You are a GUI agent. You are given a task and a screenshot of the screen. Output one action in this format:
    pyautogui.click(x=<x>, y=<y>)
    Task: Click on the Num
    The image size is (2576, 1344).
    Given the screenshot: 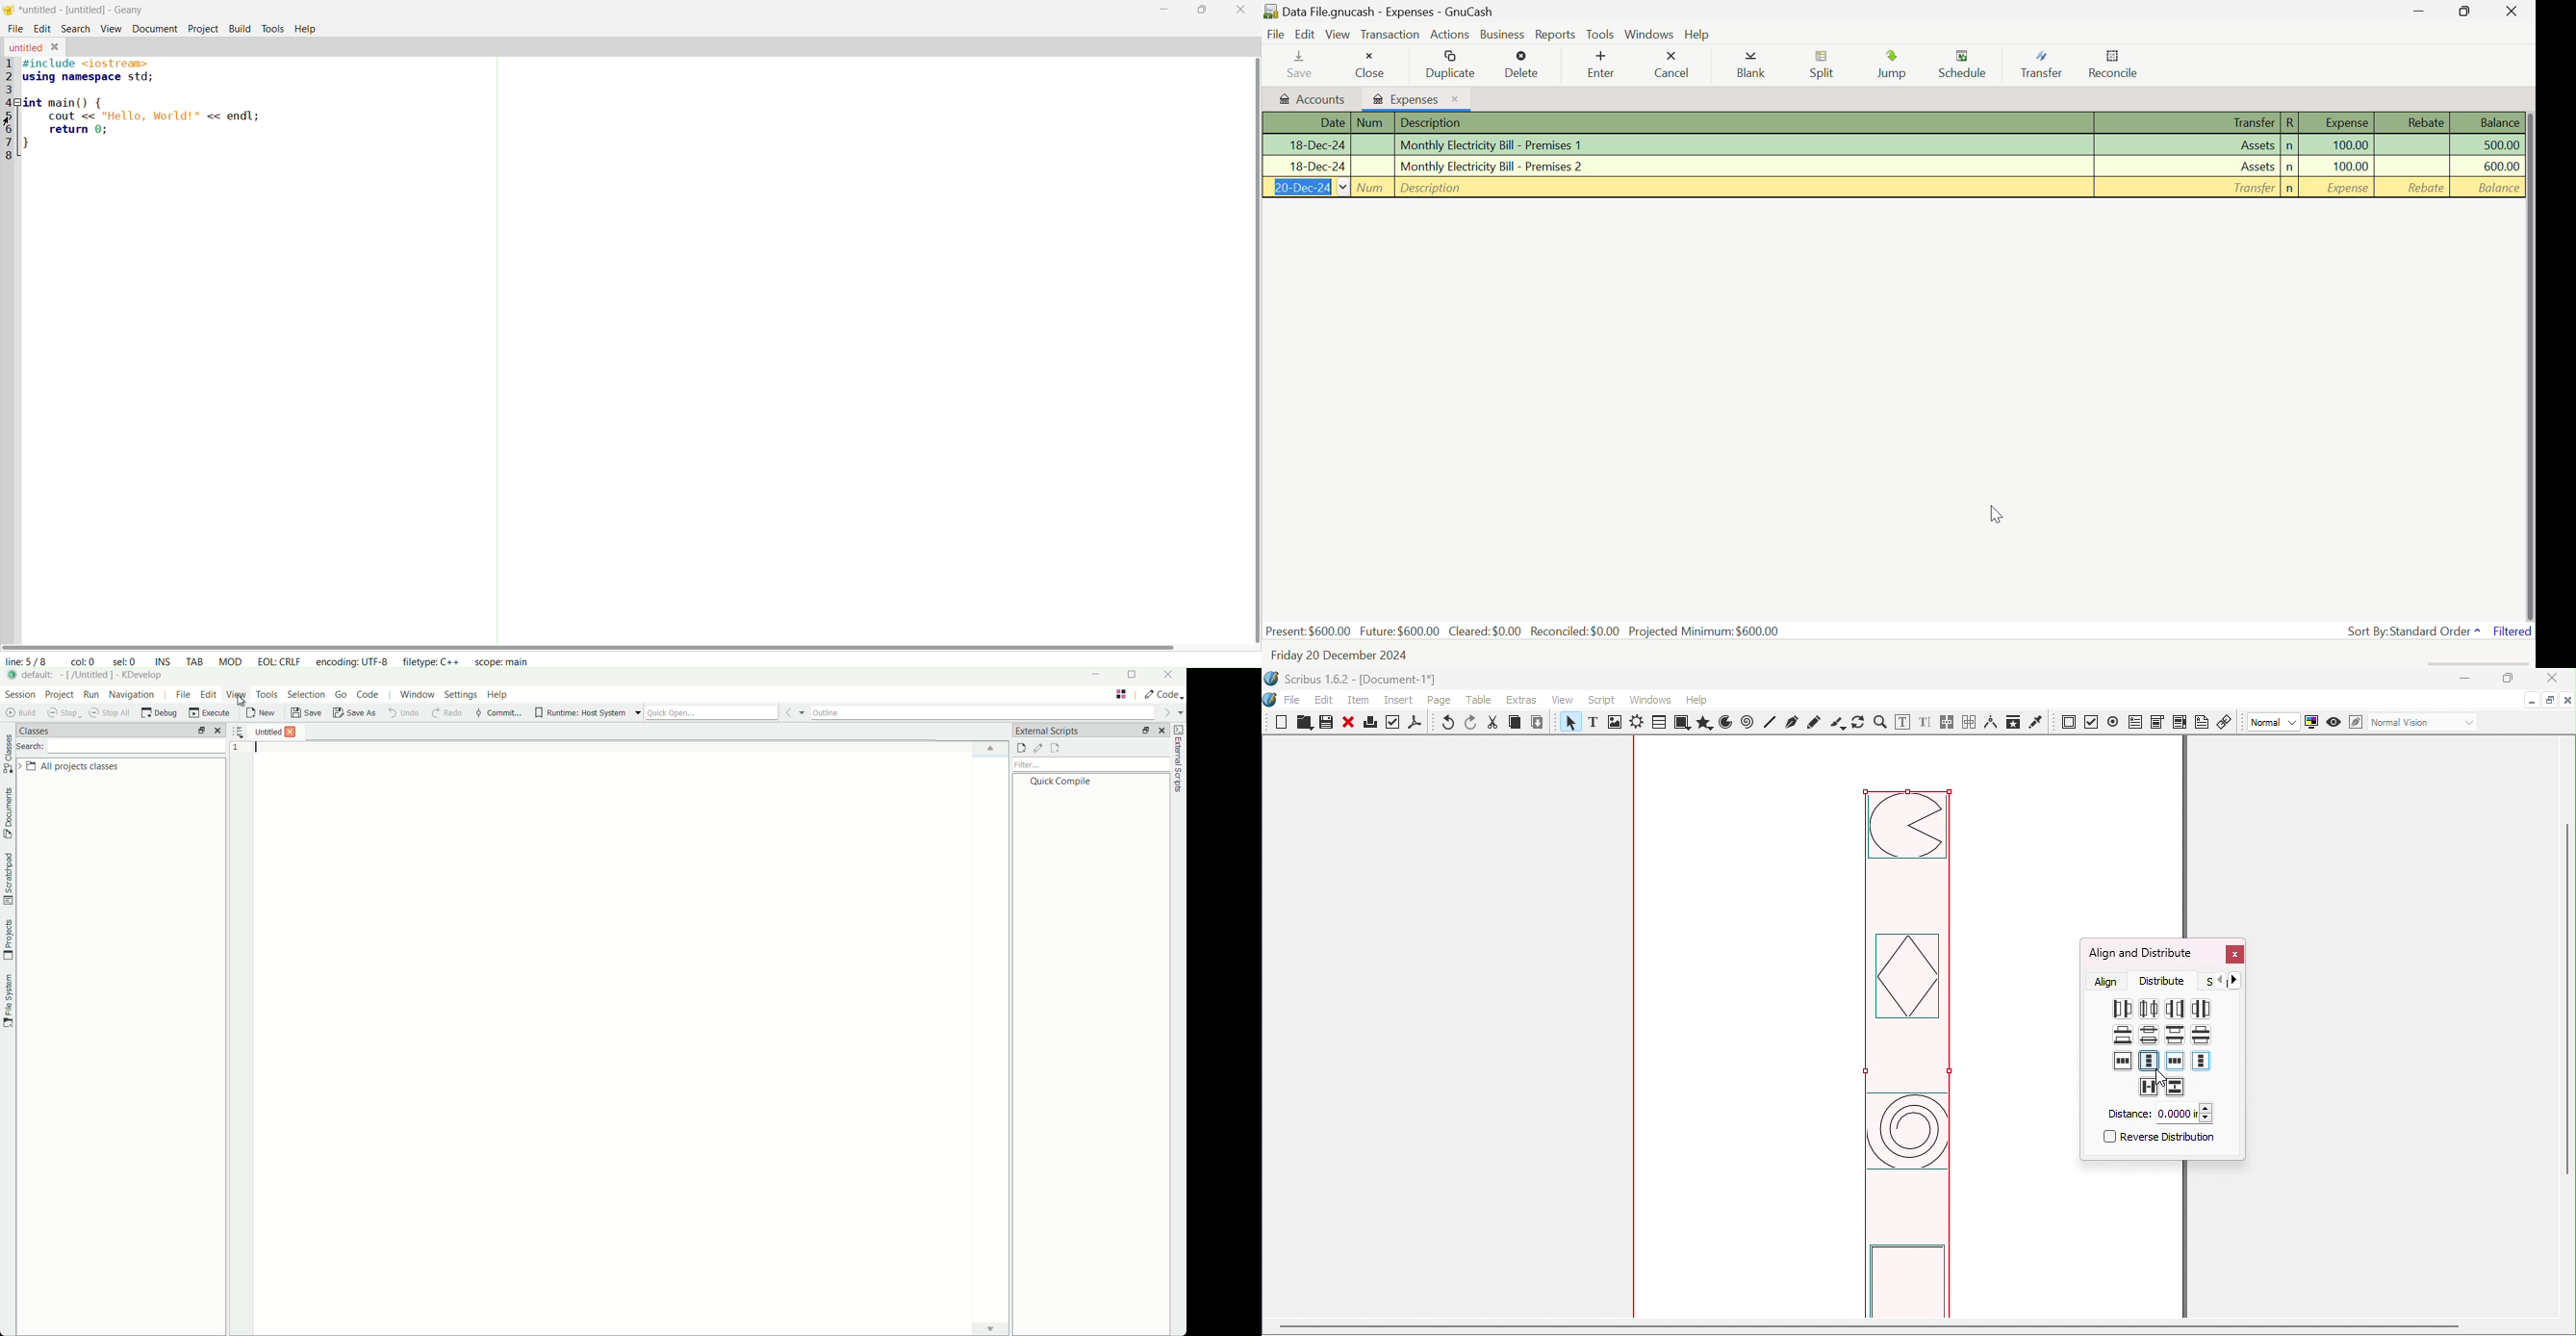 What is the action you would take?
    pyautogui.click(x=1370, y=145)
    